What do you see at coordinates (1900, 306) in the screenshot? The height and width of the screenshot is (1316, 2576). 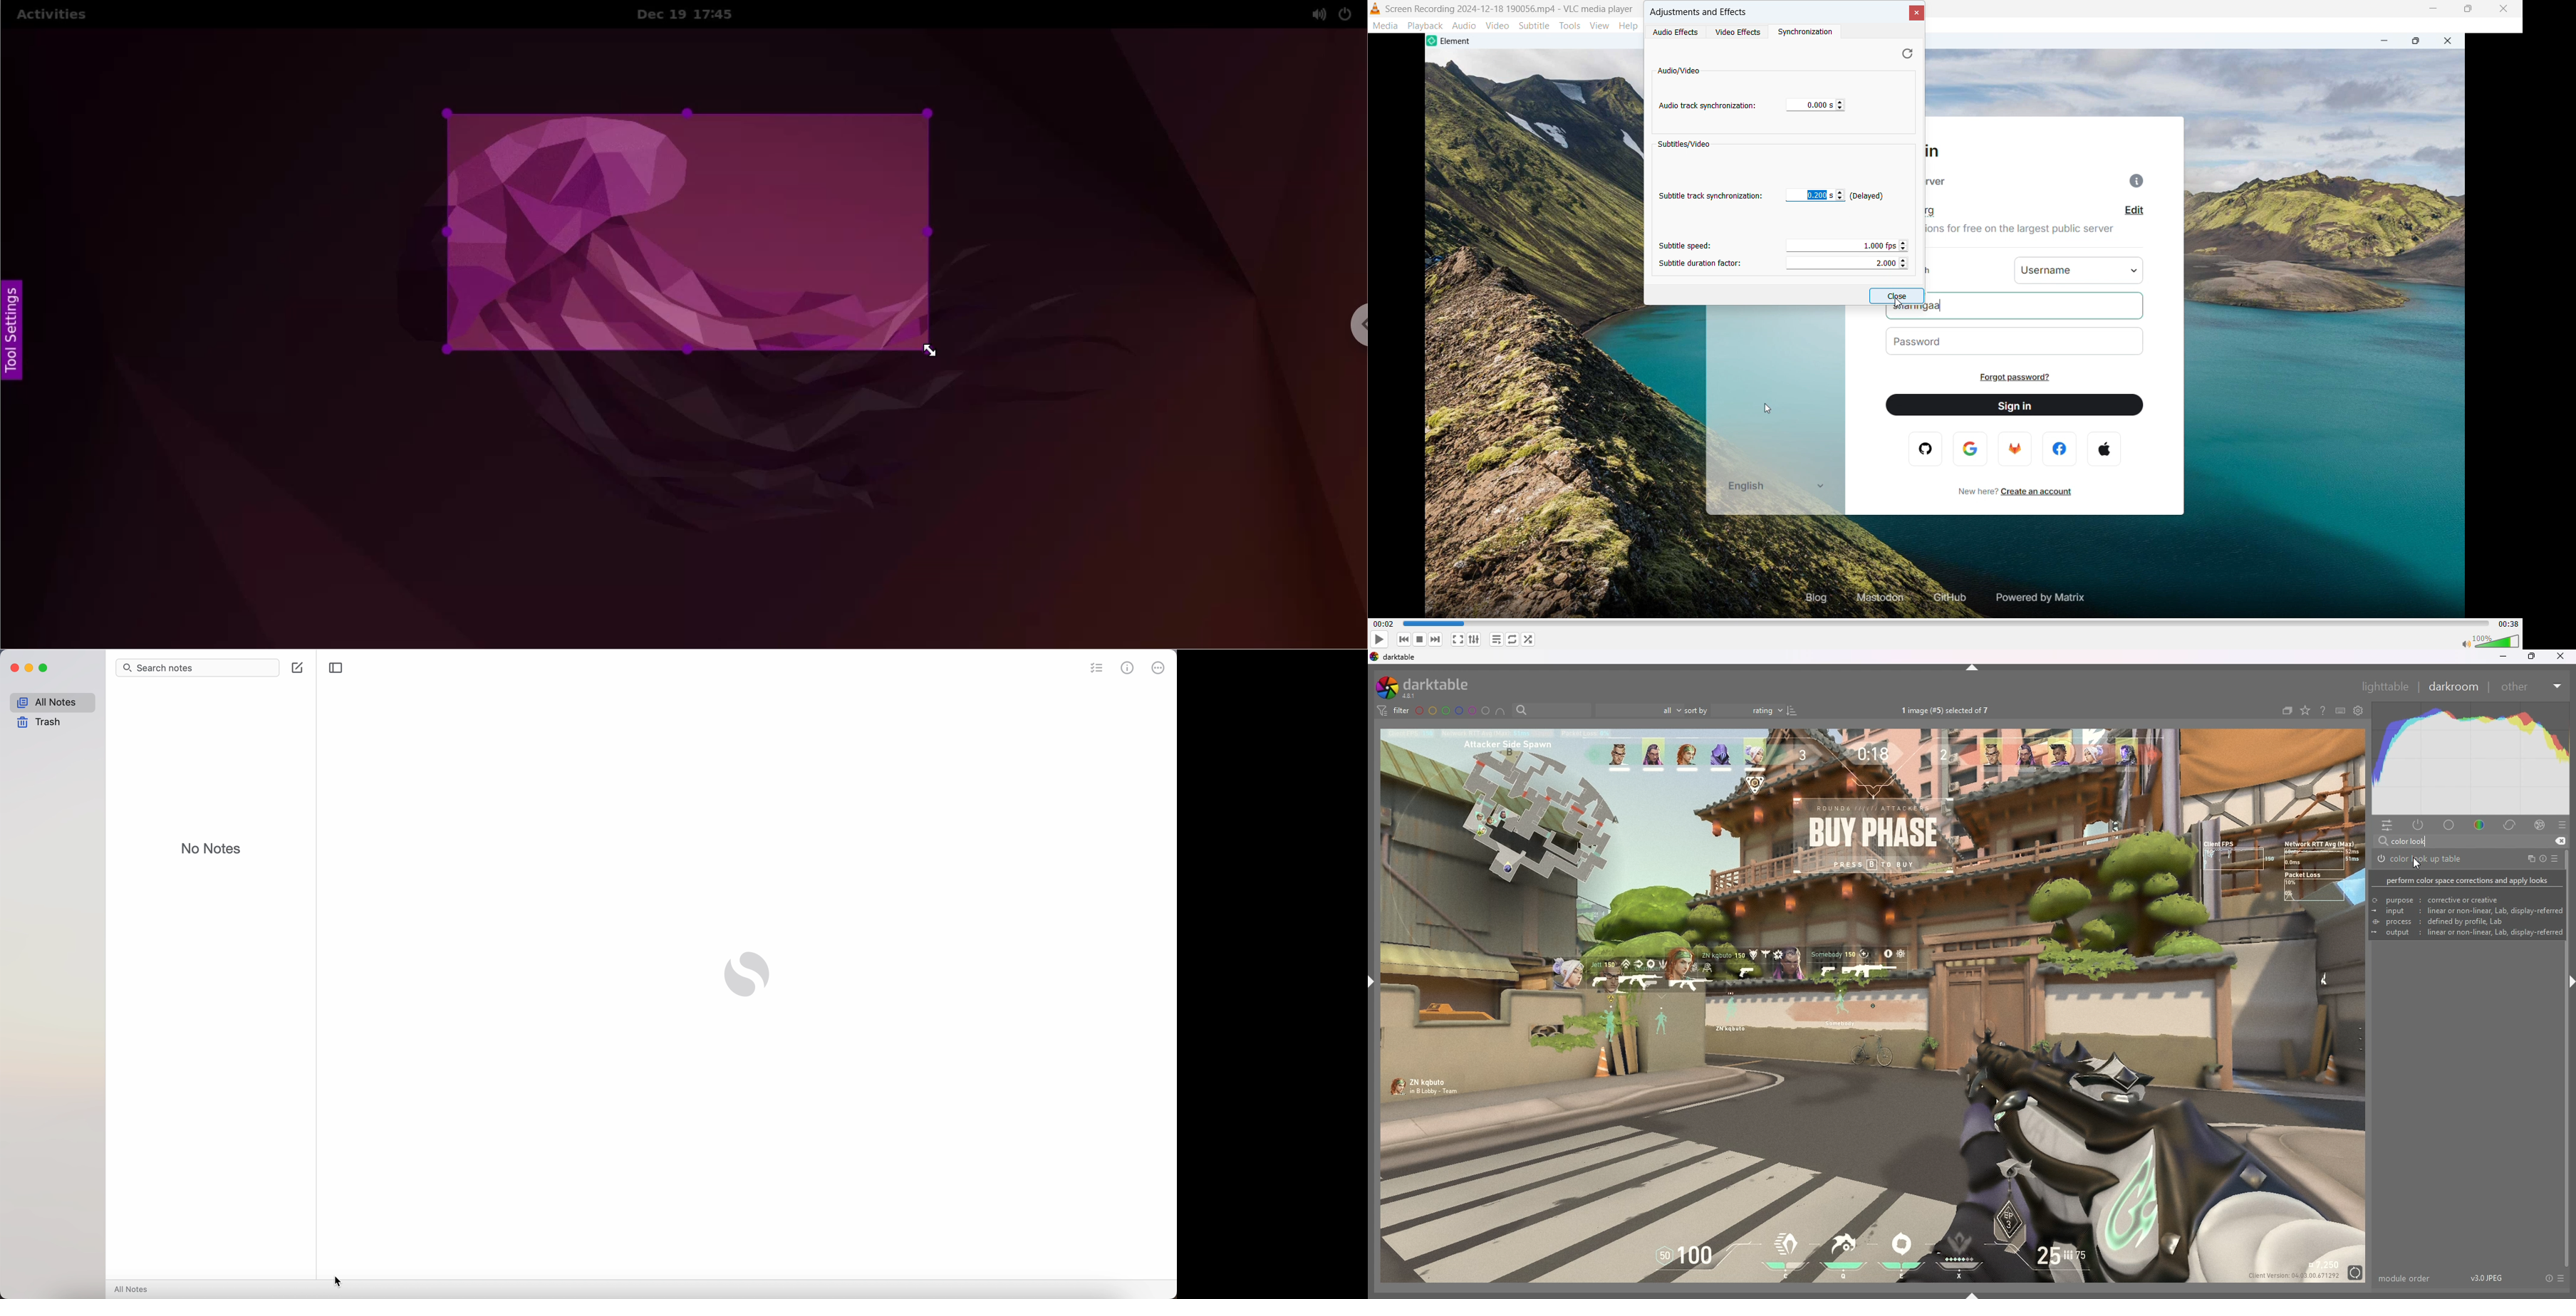 I see `cursor movement` at bounding box center [1900, 306].